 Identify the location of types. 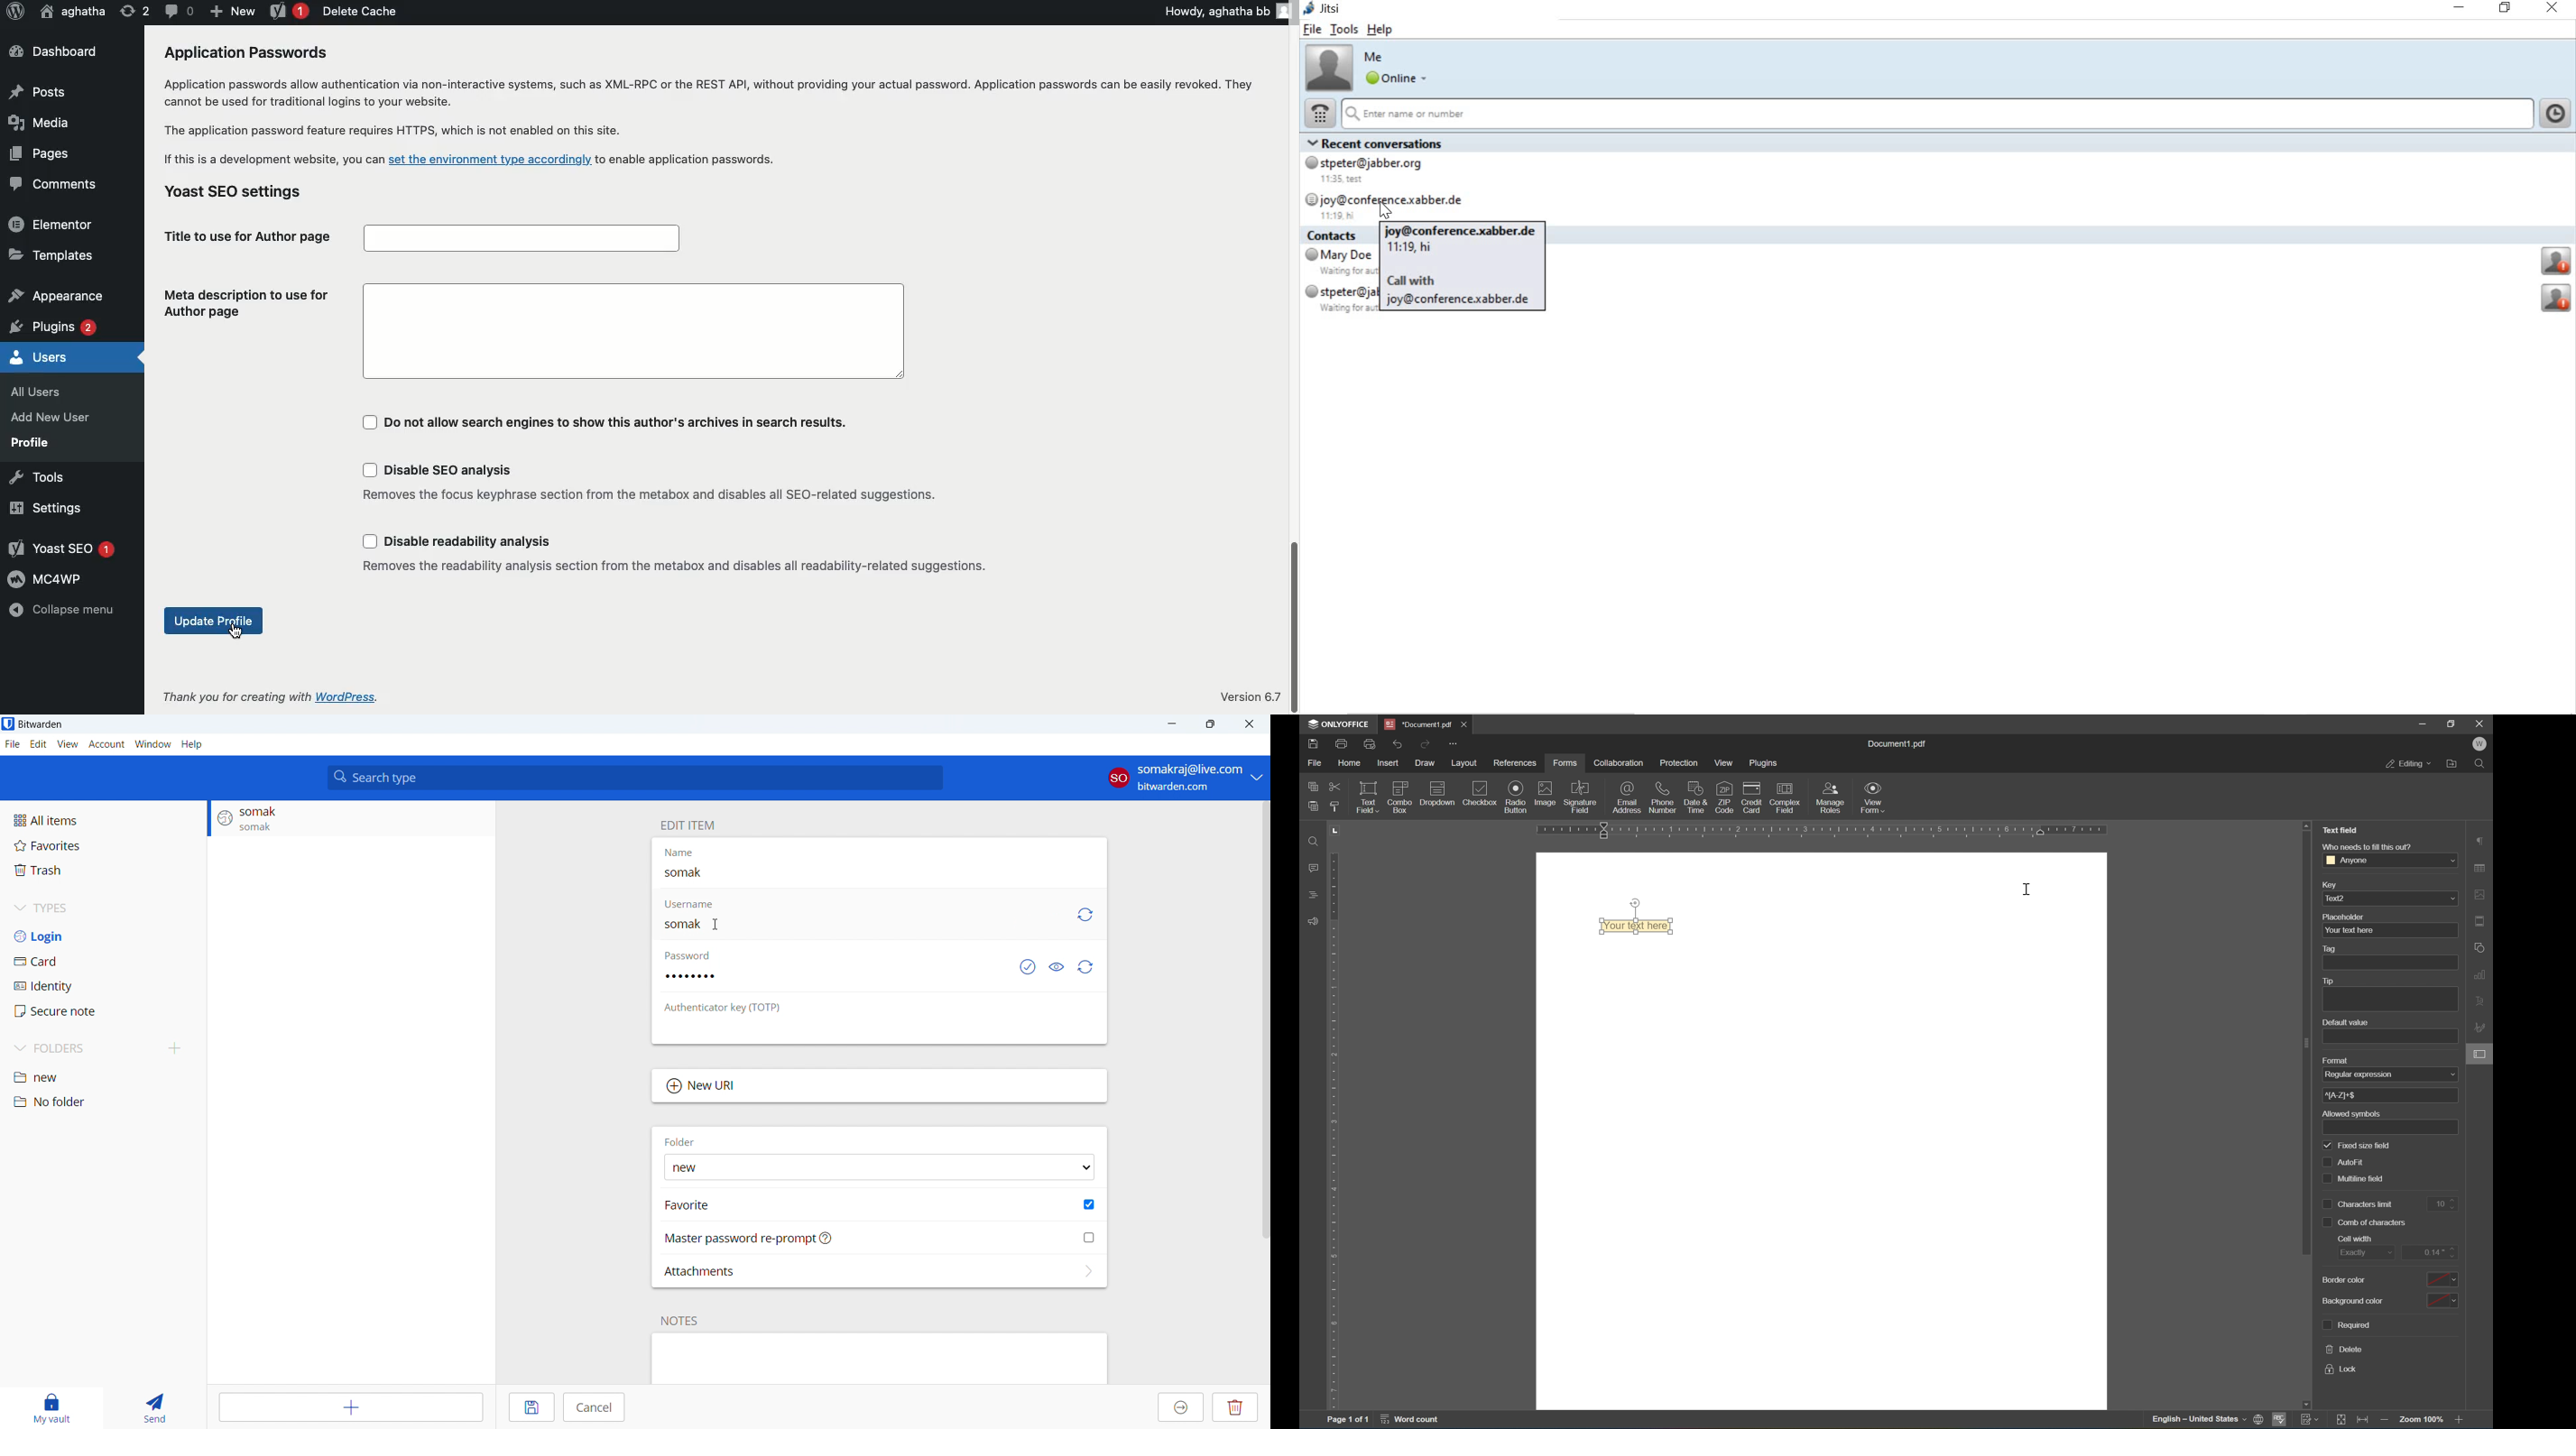
(103, 908).